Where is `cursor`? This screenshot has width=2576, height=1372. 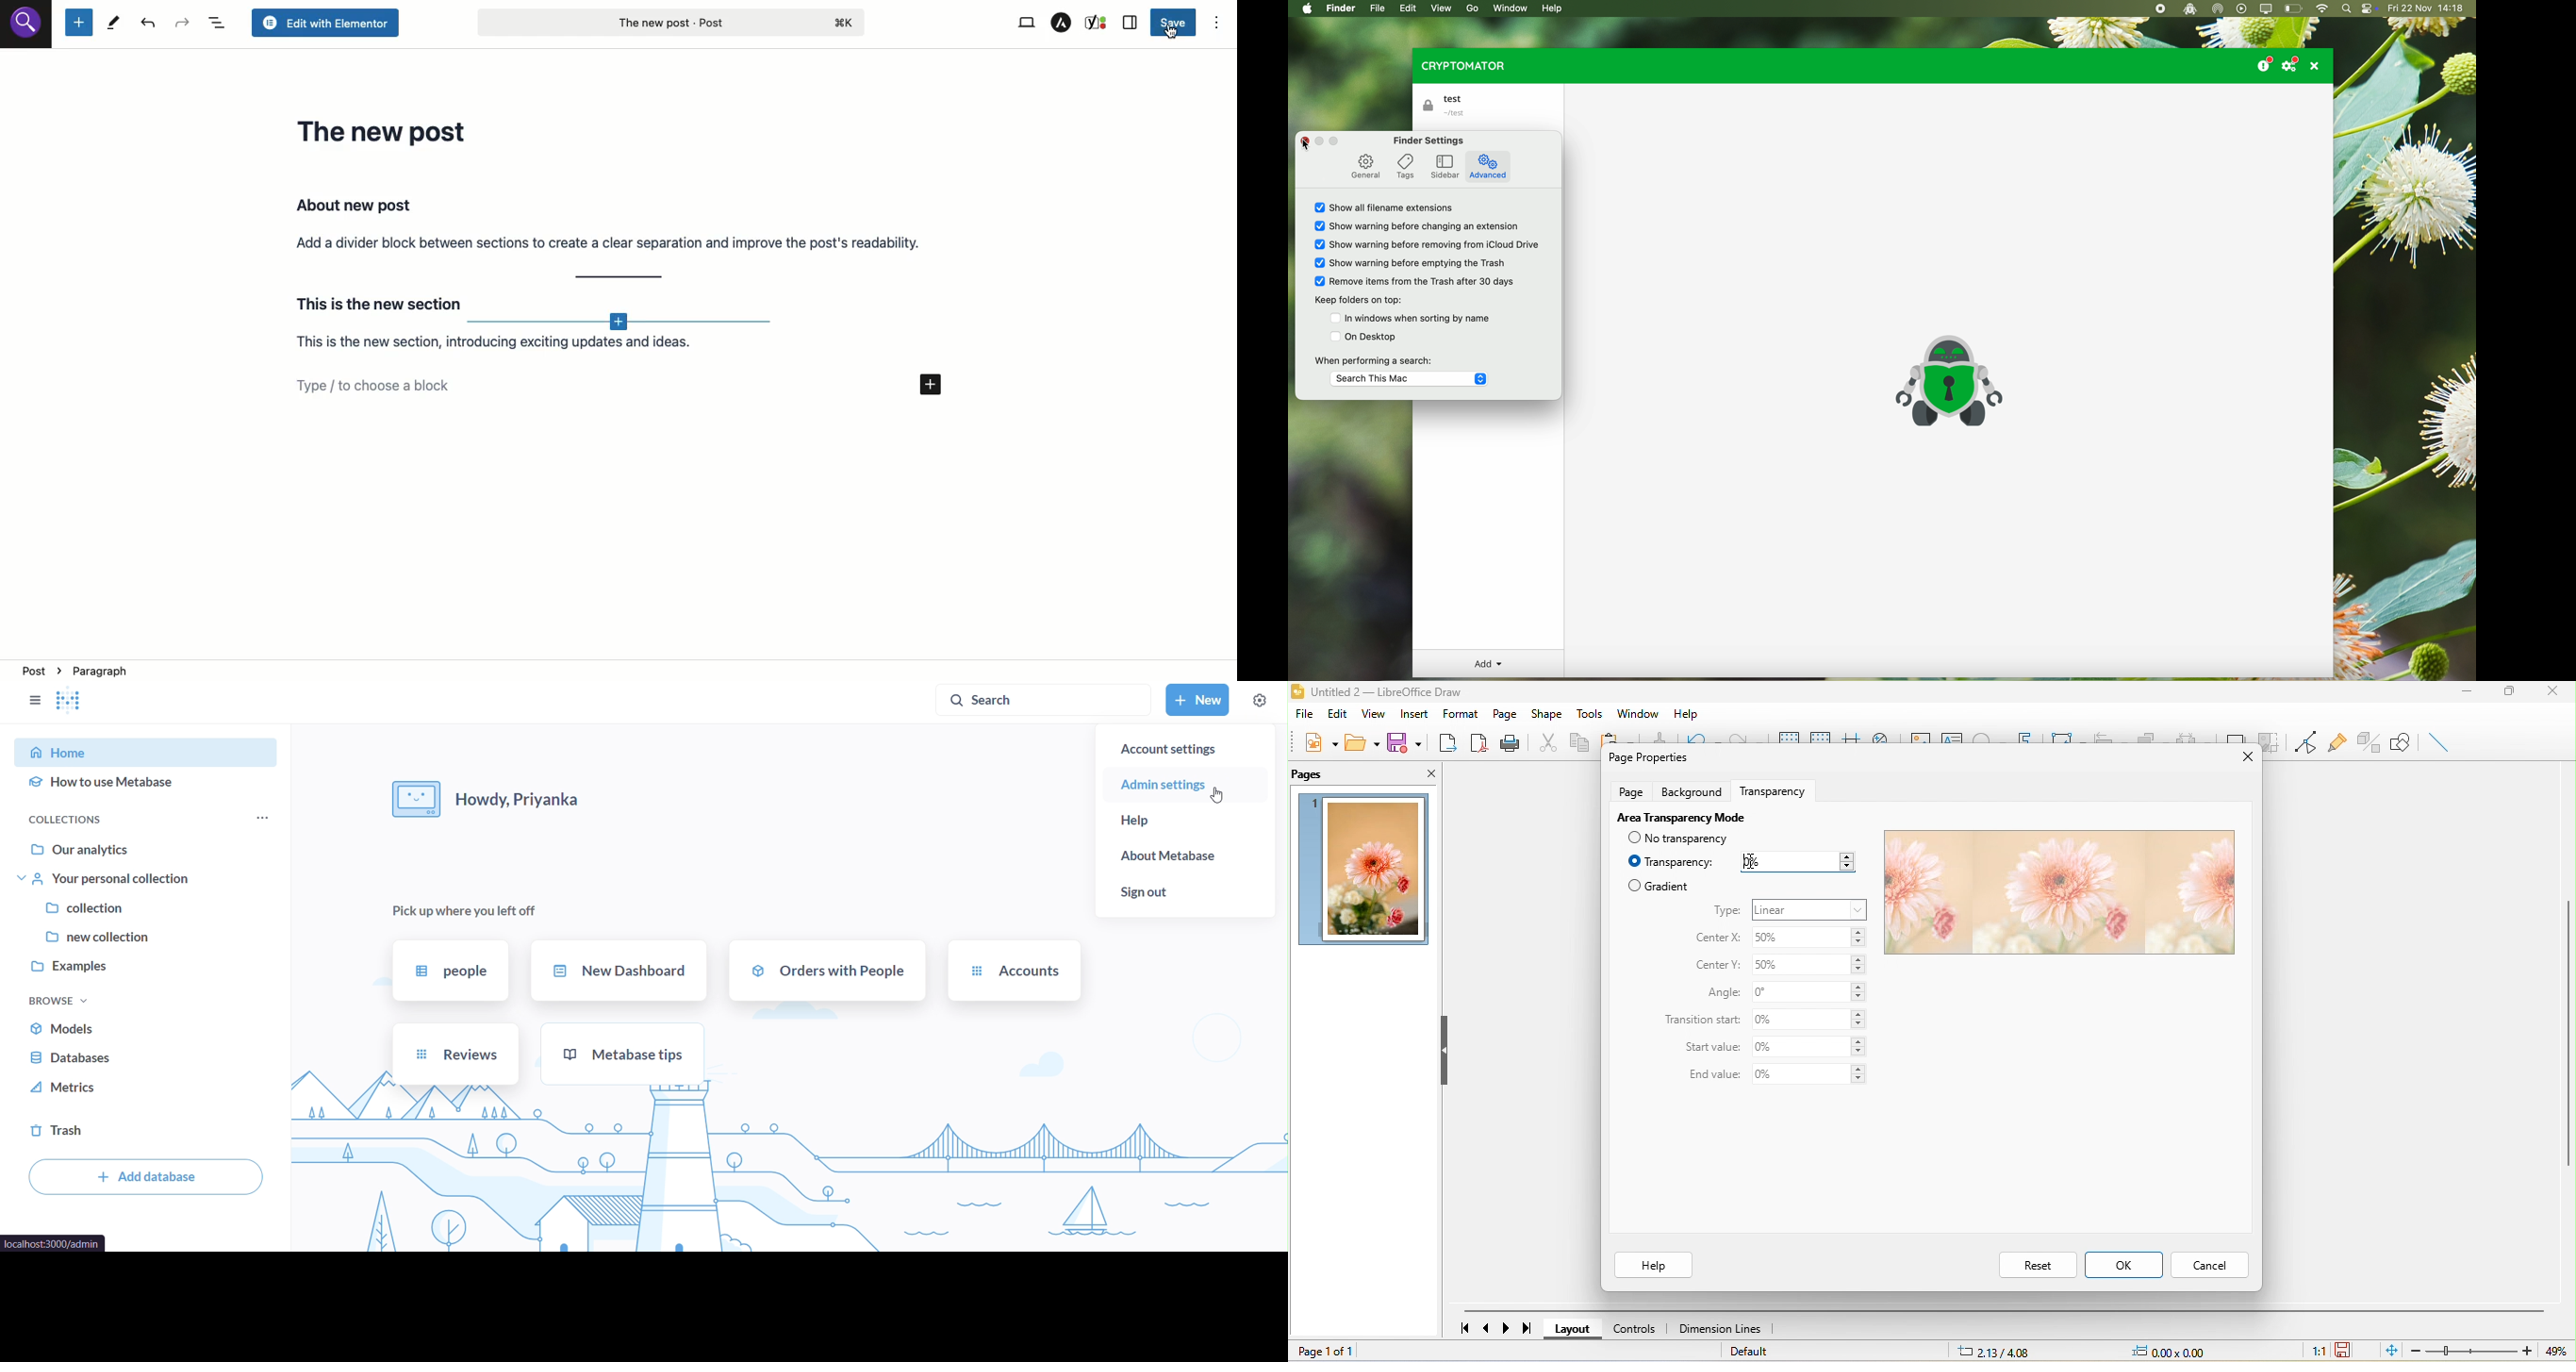 cursor is located at coordinates (1172, 32).